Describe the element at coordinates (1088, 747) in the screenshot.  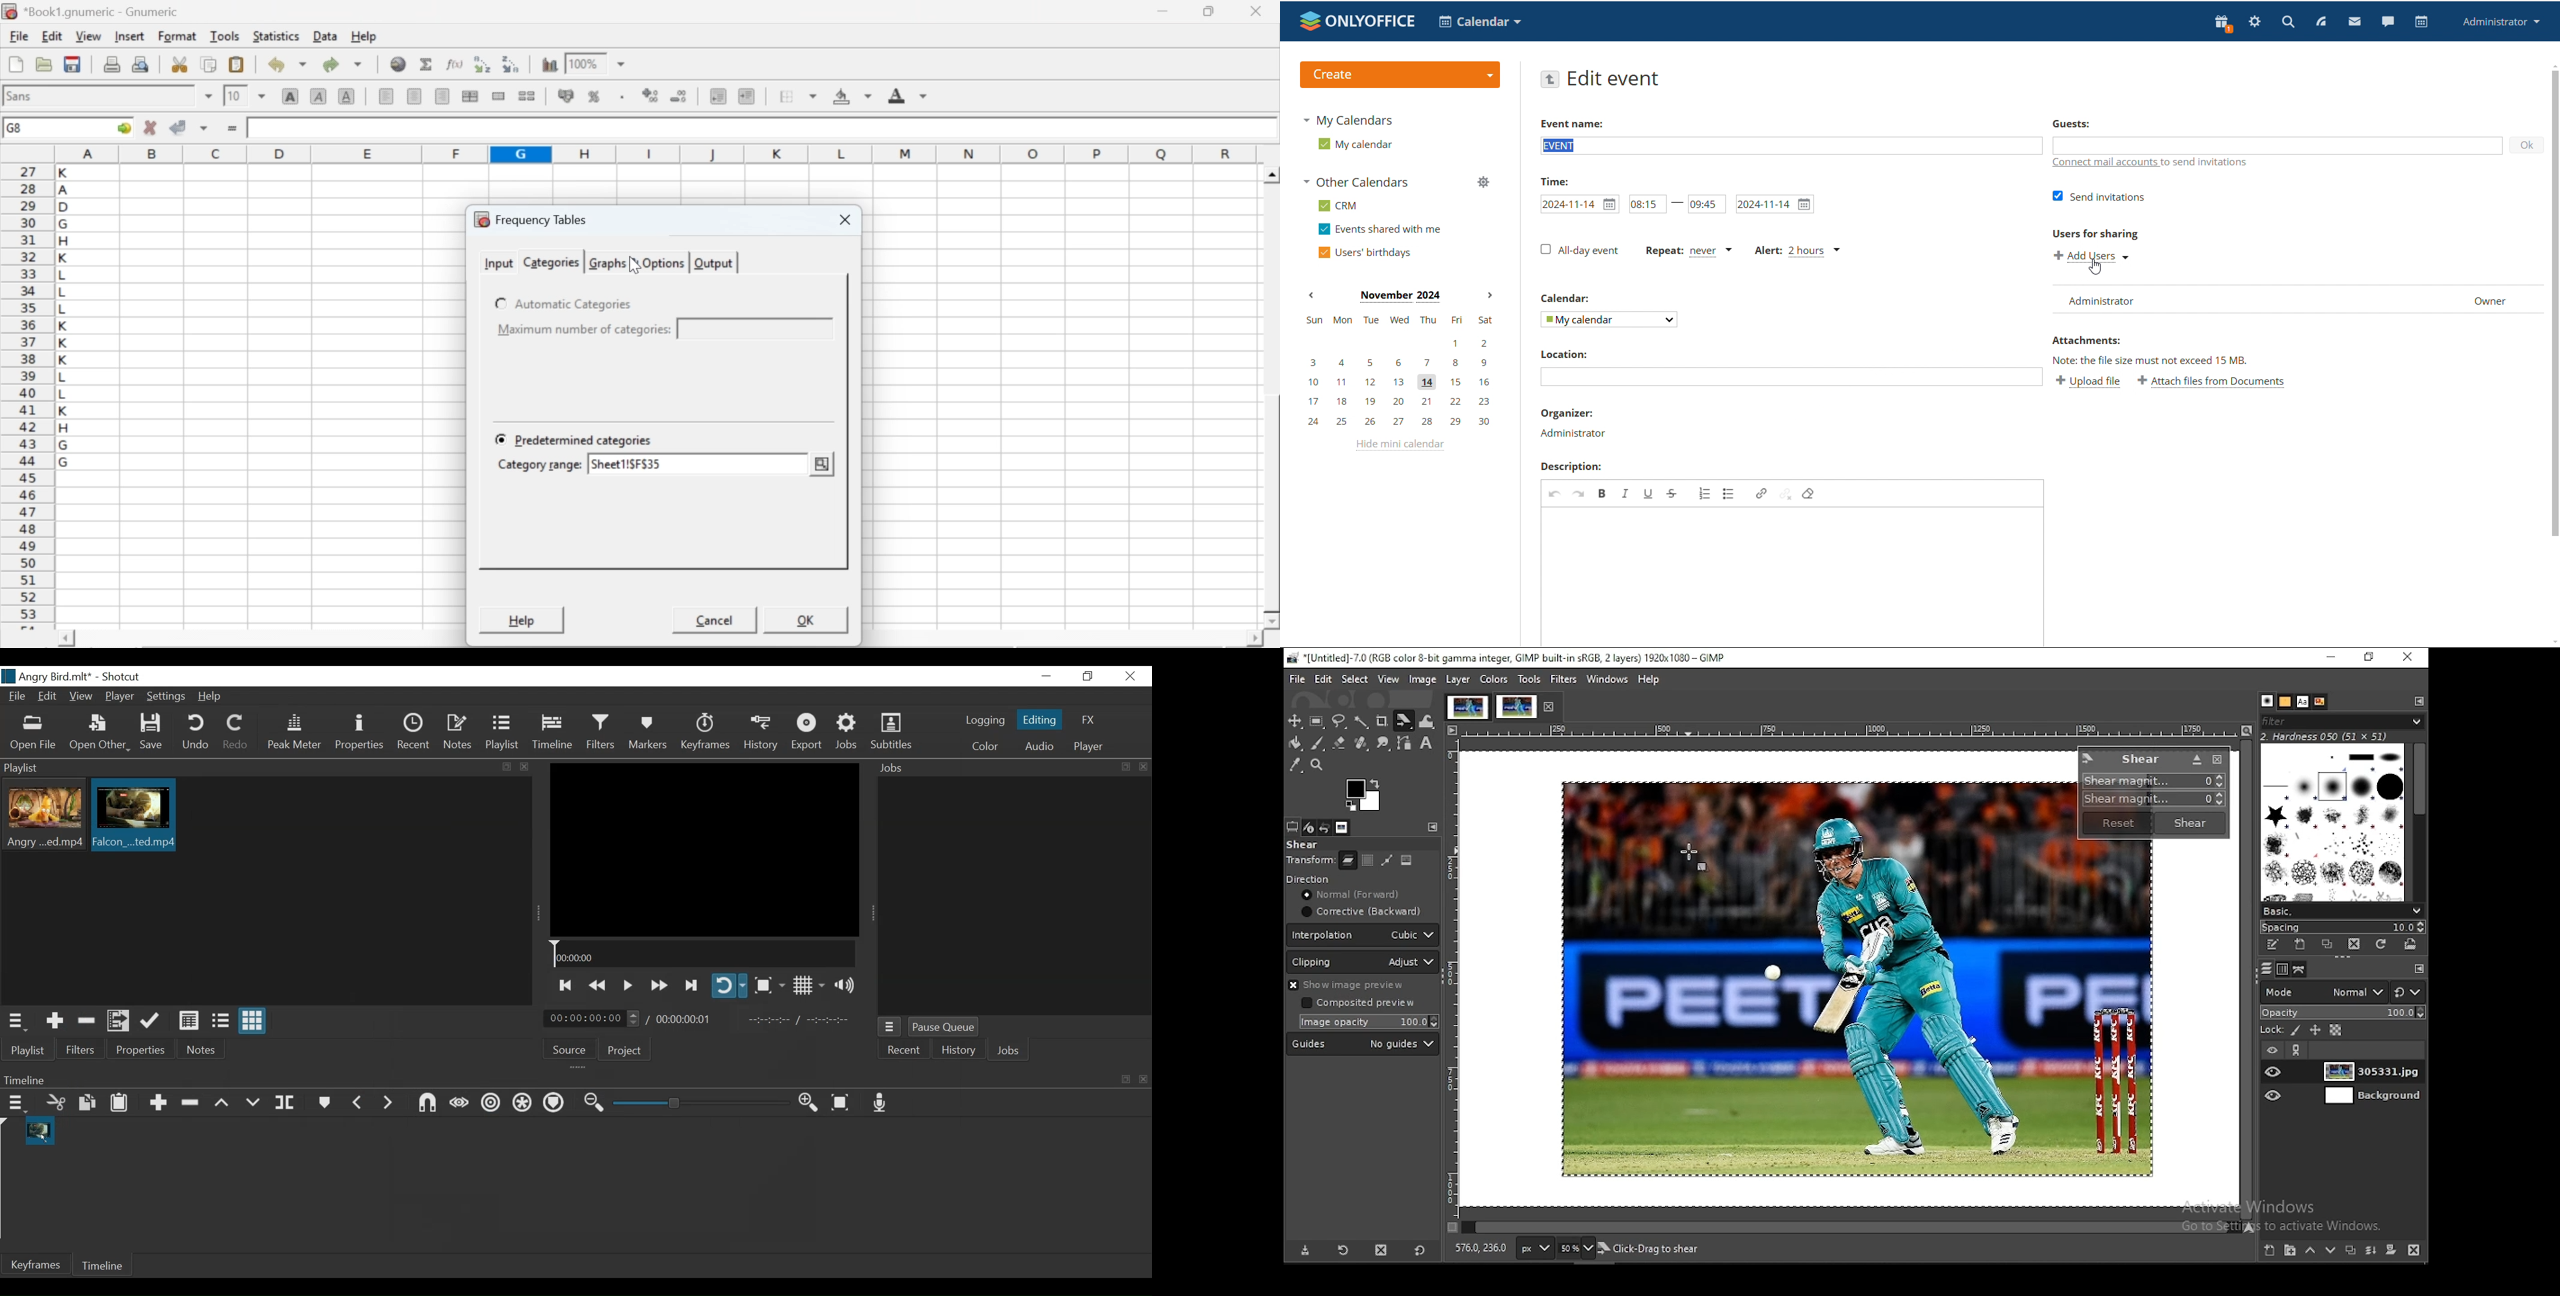
I see `Player` at that location.